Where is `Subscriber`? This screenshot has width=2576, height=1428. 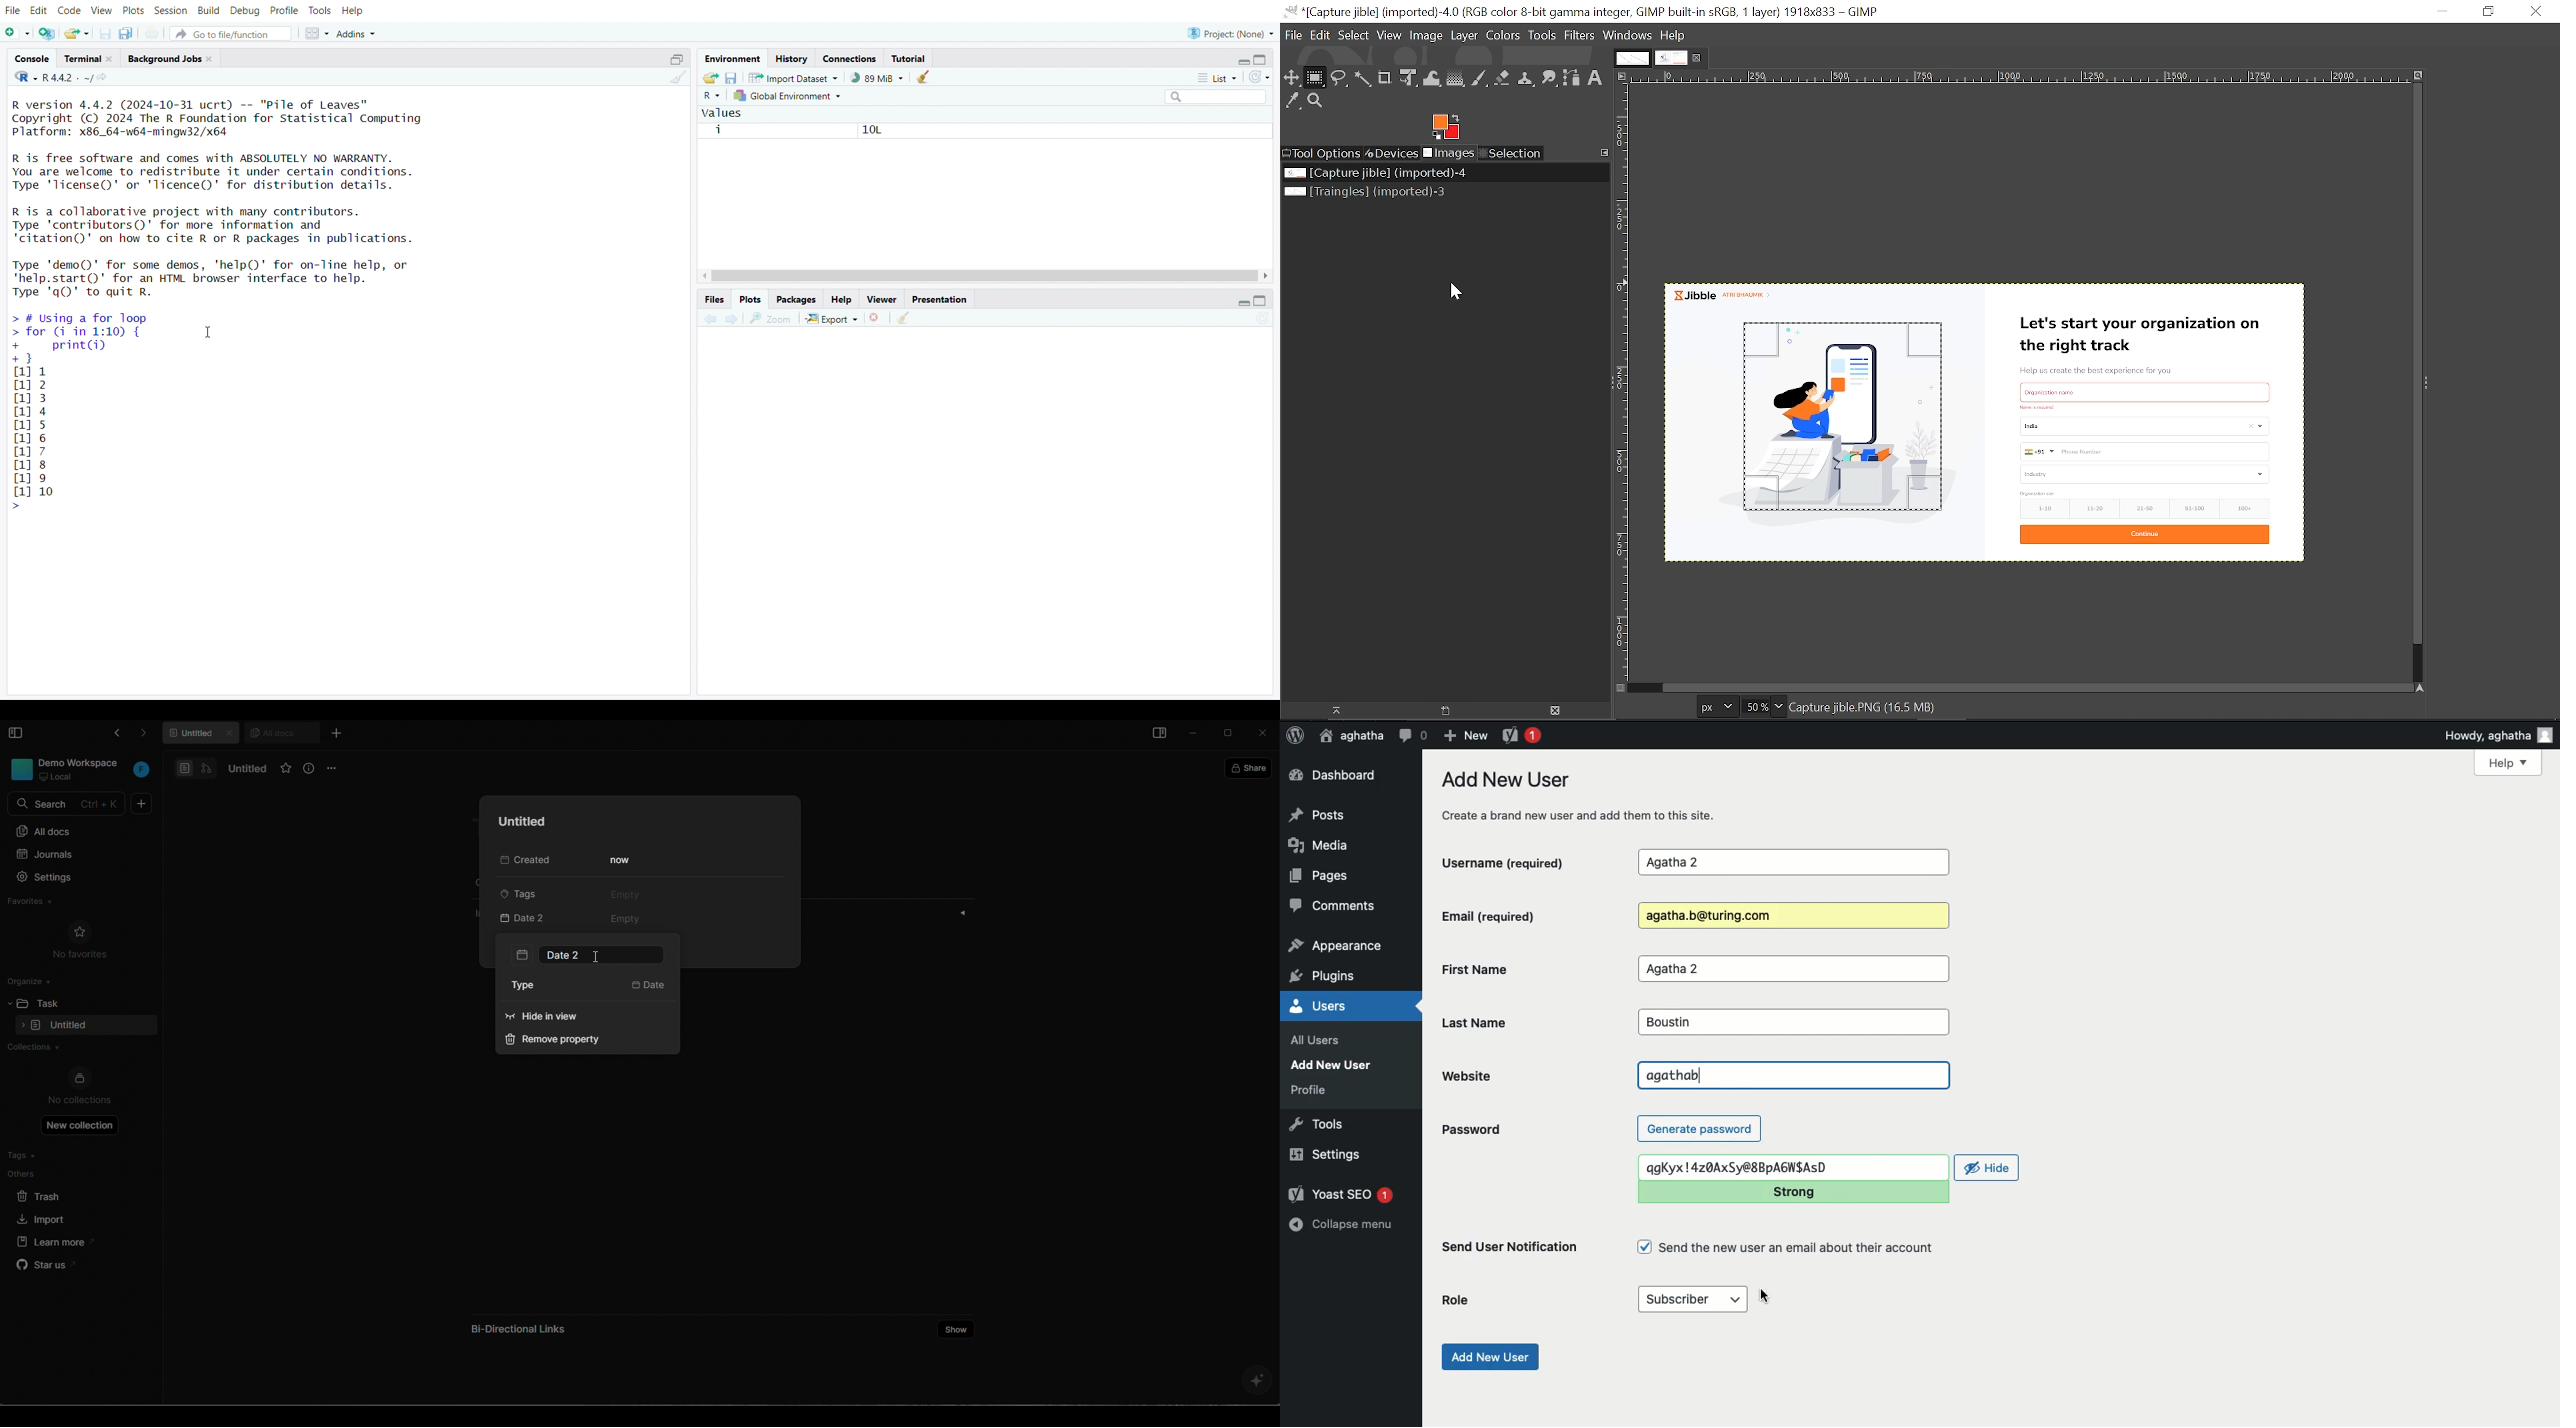
Subscriber is located at coordinates (1693, 1298).